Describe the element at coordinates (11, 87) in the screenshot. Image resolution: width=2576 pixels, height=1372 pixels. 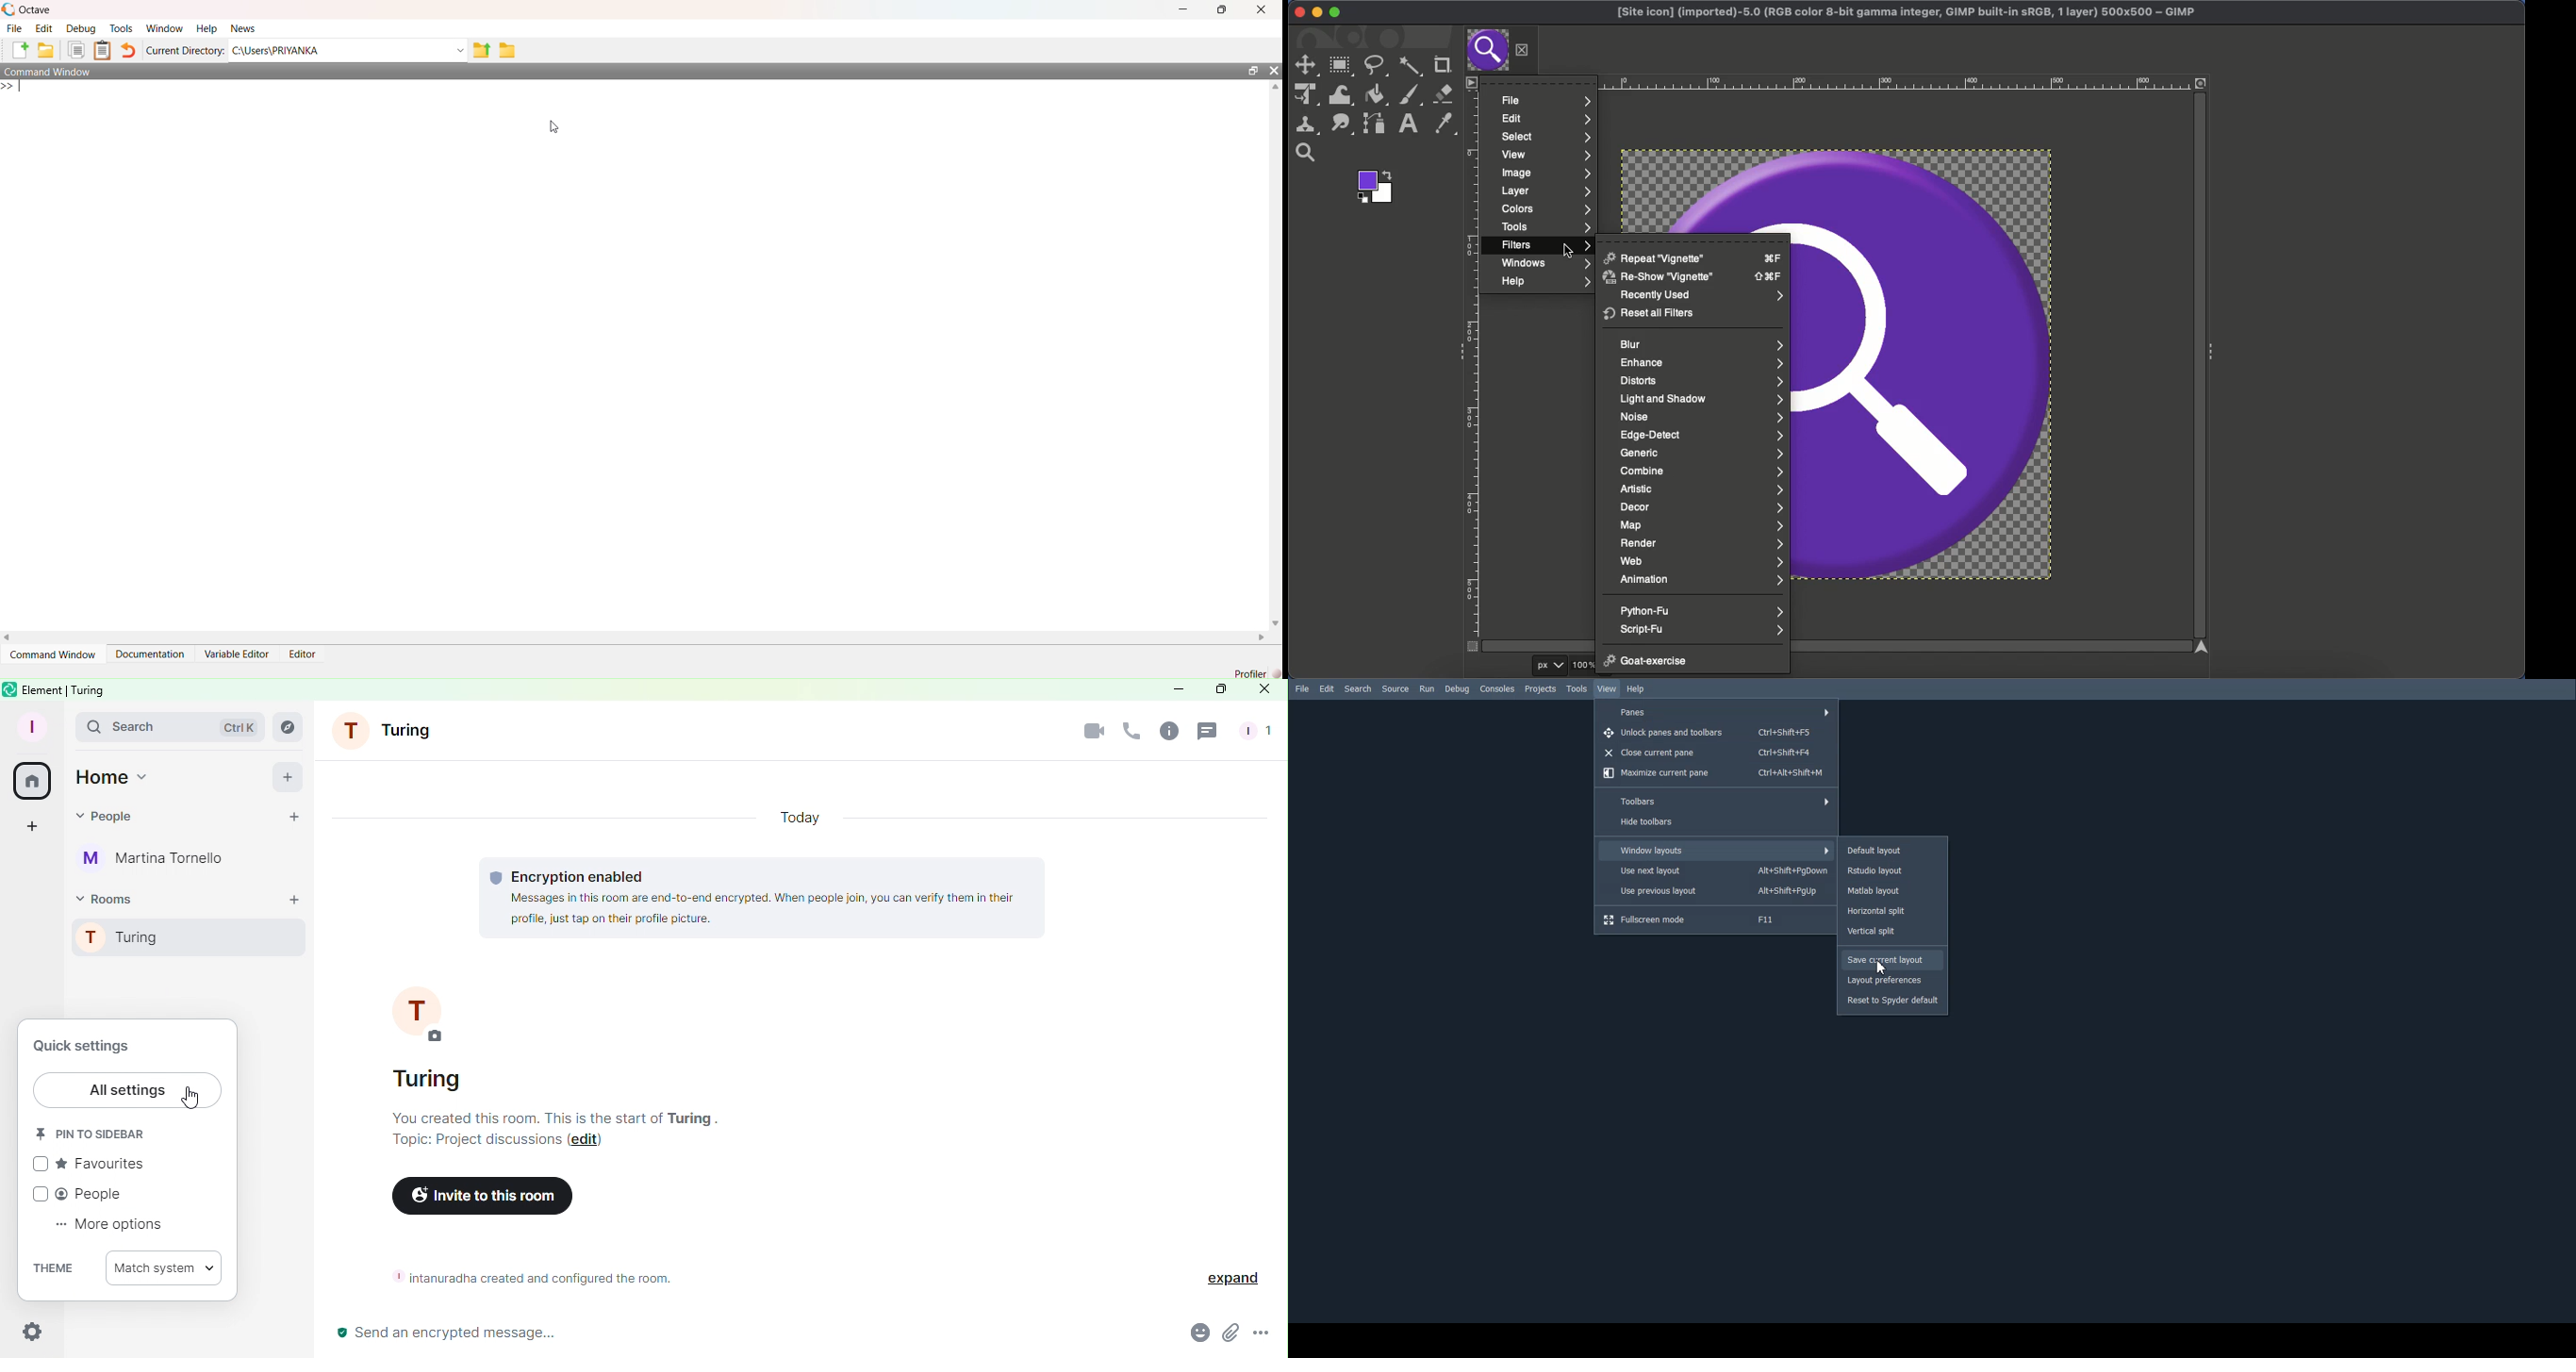
I see `New line` at that location.